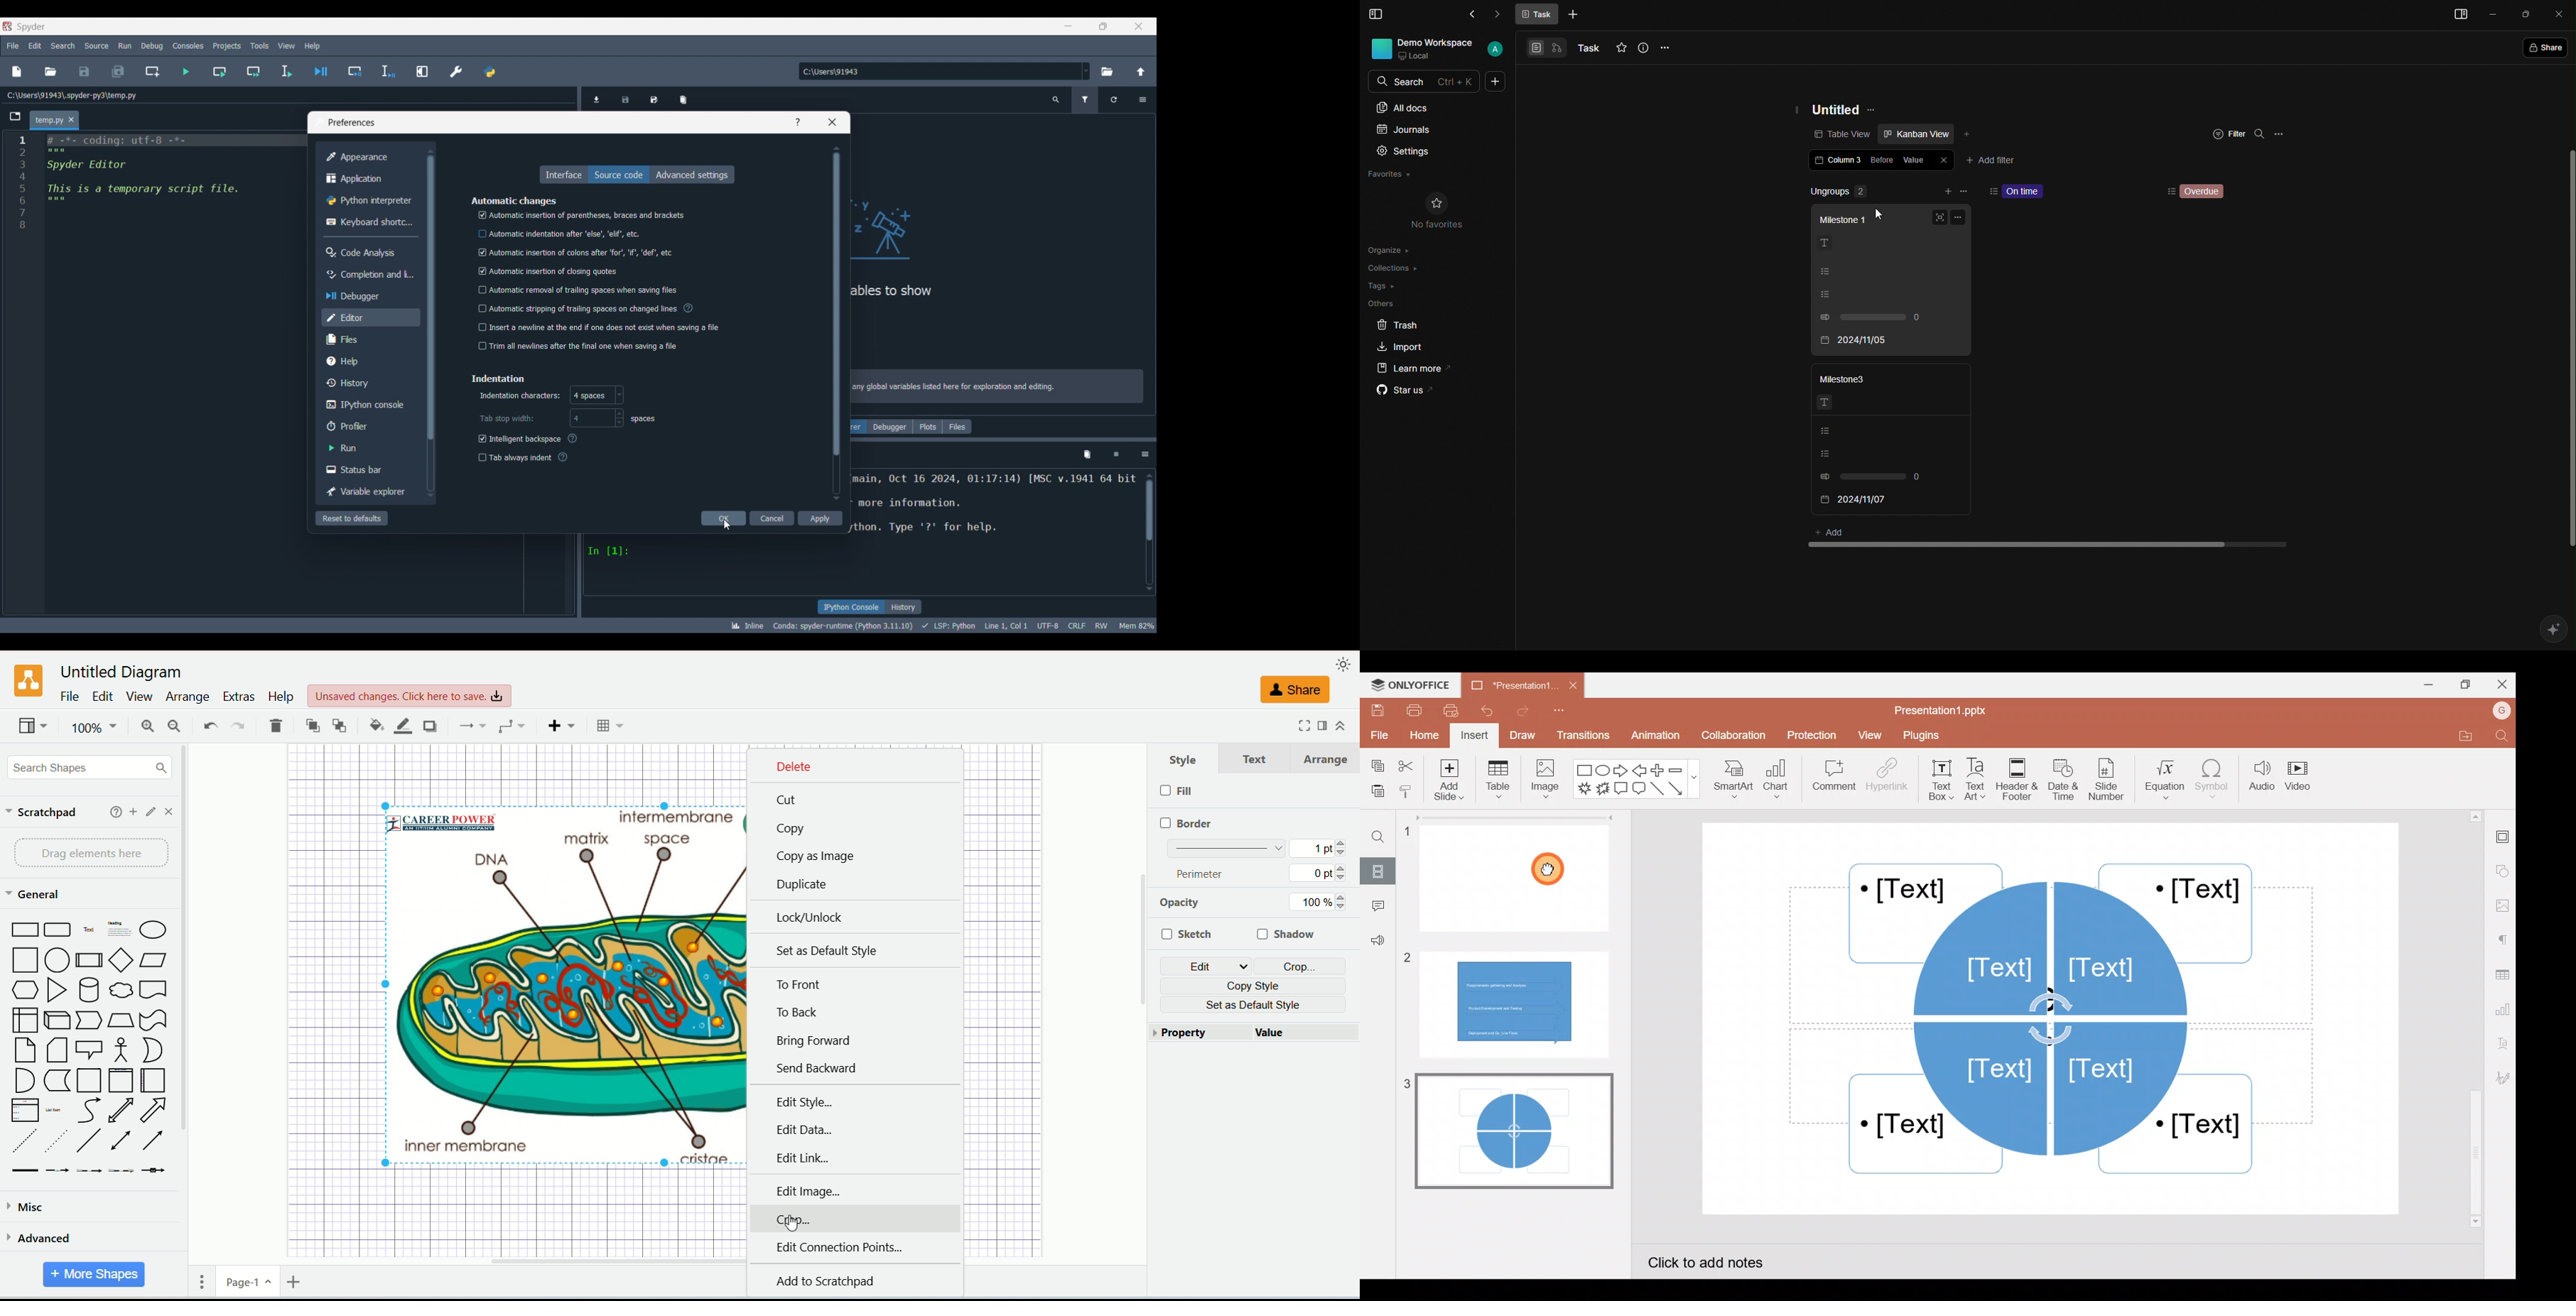  I want to click on Transitions, so click(1581, 735).